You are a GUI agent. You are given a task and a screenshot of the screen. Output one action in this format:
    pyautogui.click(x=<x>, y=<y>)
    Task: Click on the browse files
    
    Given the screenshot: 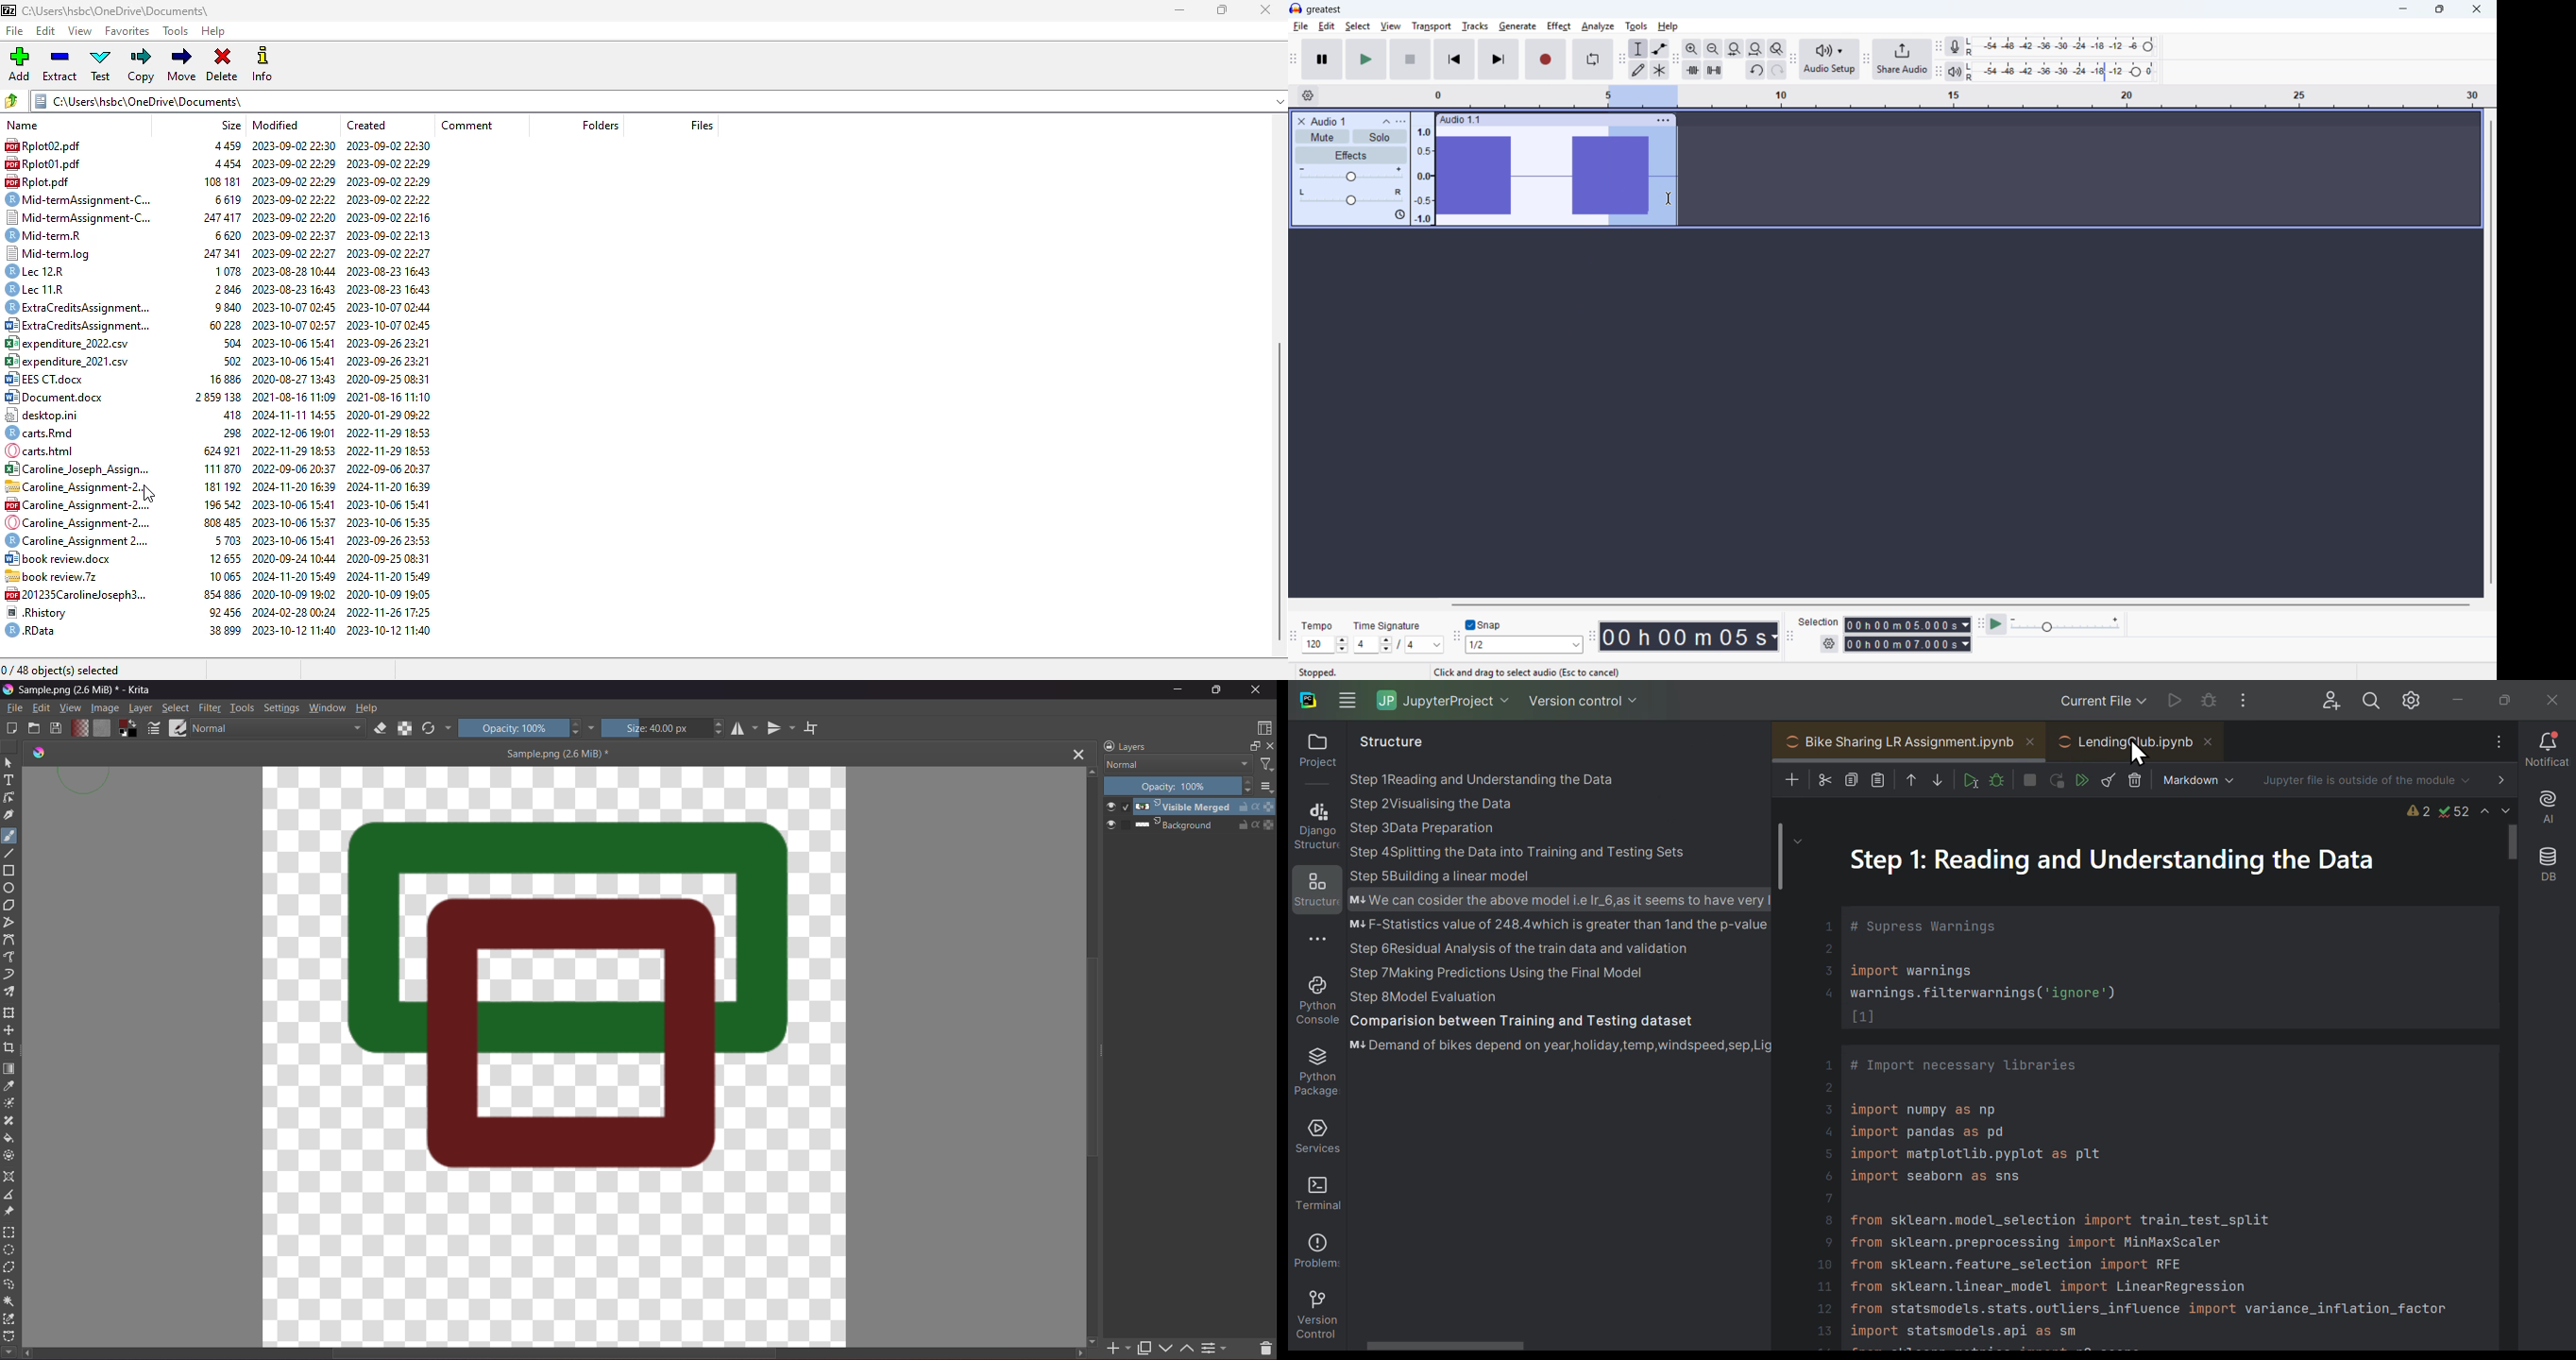 What is the action you would take?
    pyautogui.click(x=13, y=100)
    